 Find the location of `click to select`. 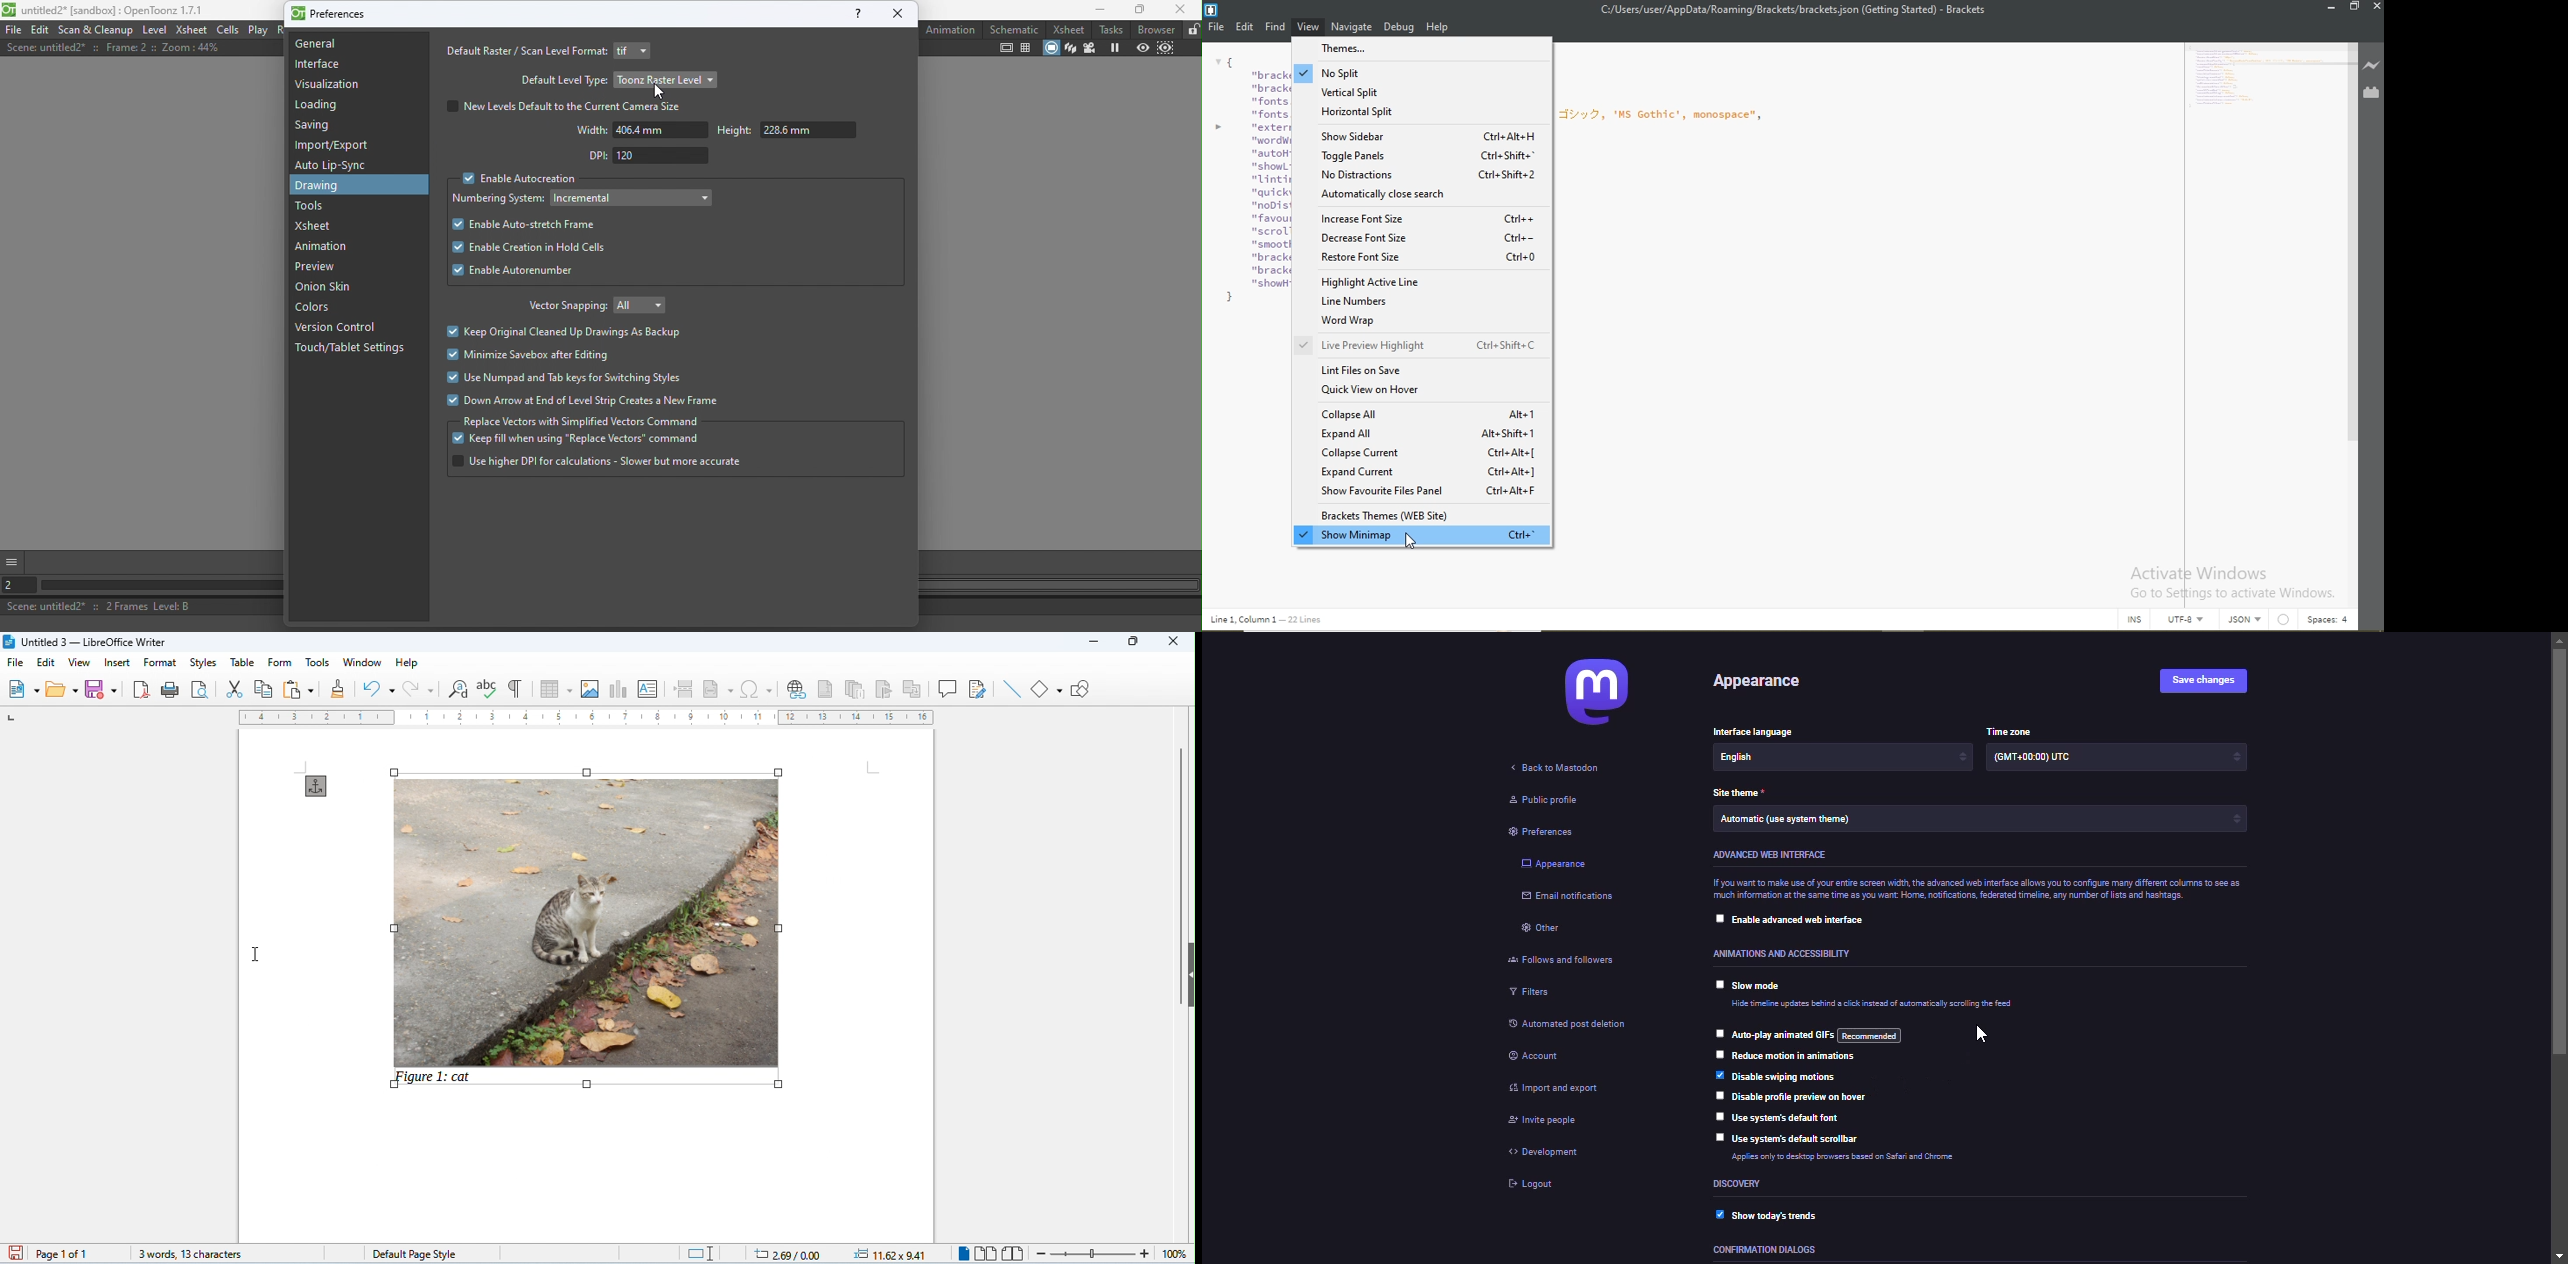

click to select is located at coordinates (1719, 1135).